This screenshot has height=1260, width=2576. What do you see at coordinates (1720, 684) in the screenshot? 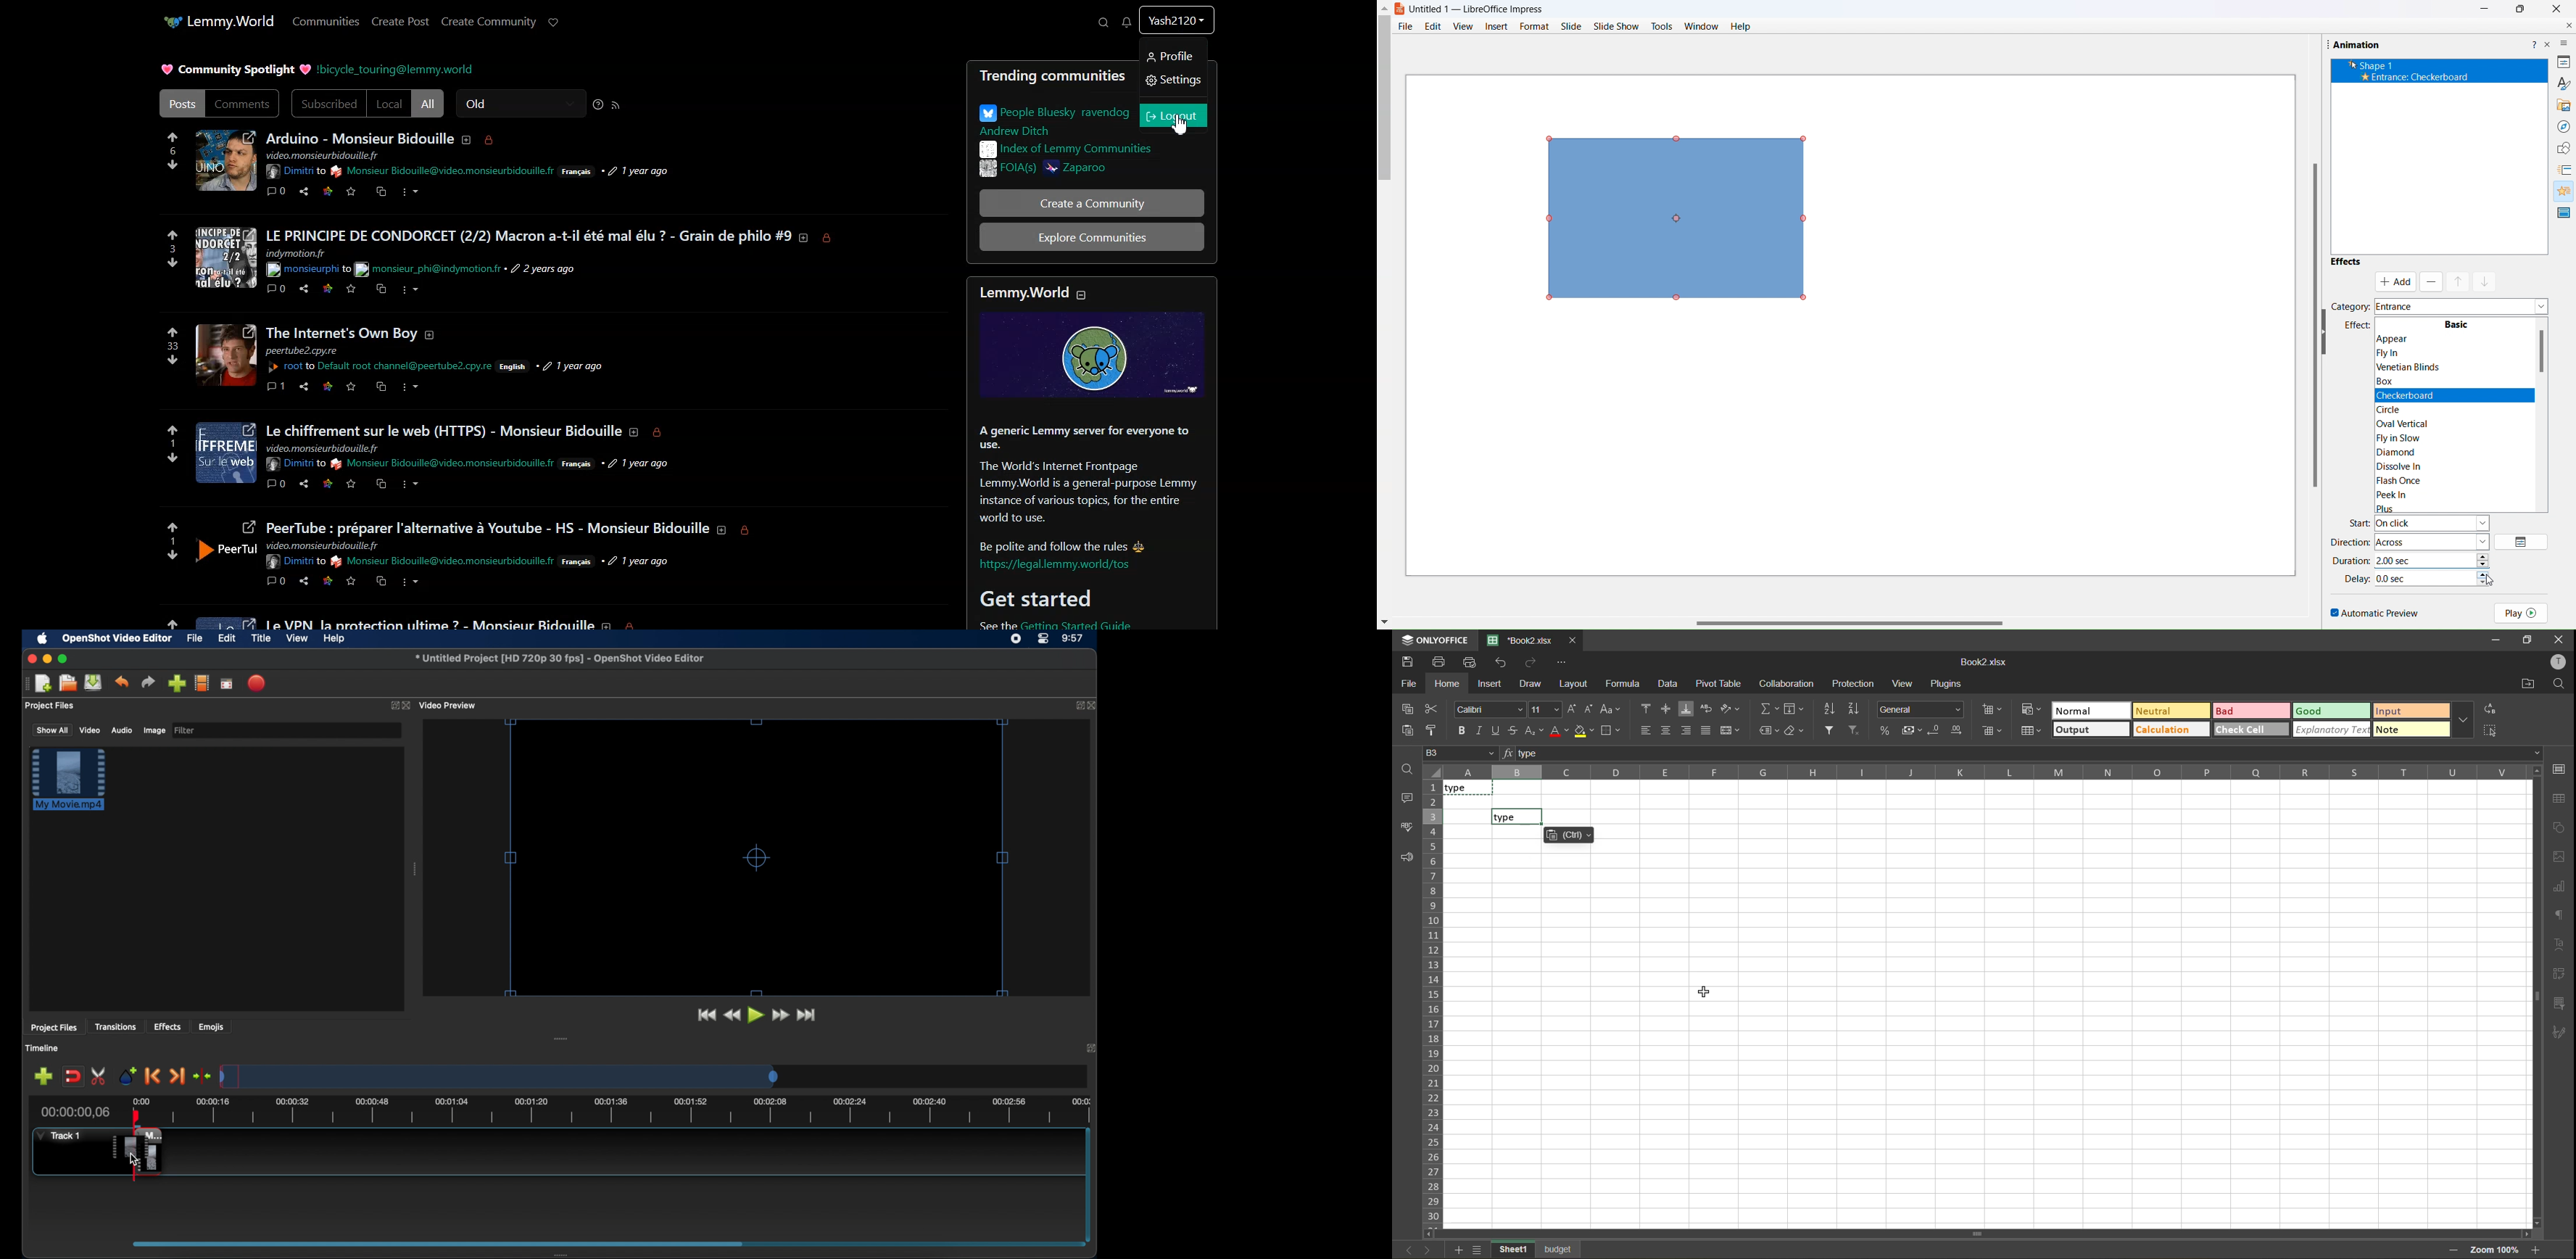
I see `pivot table` at bounding box center [1720, 684].